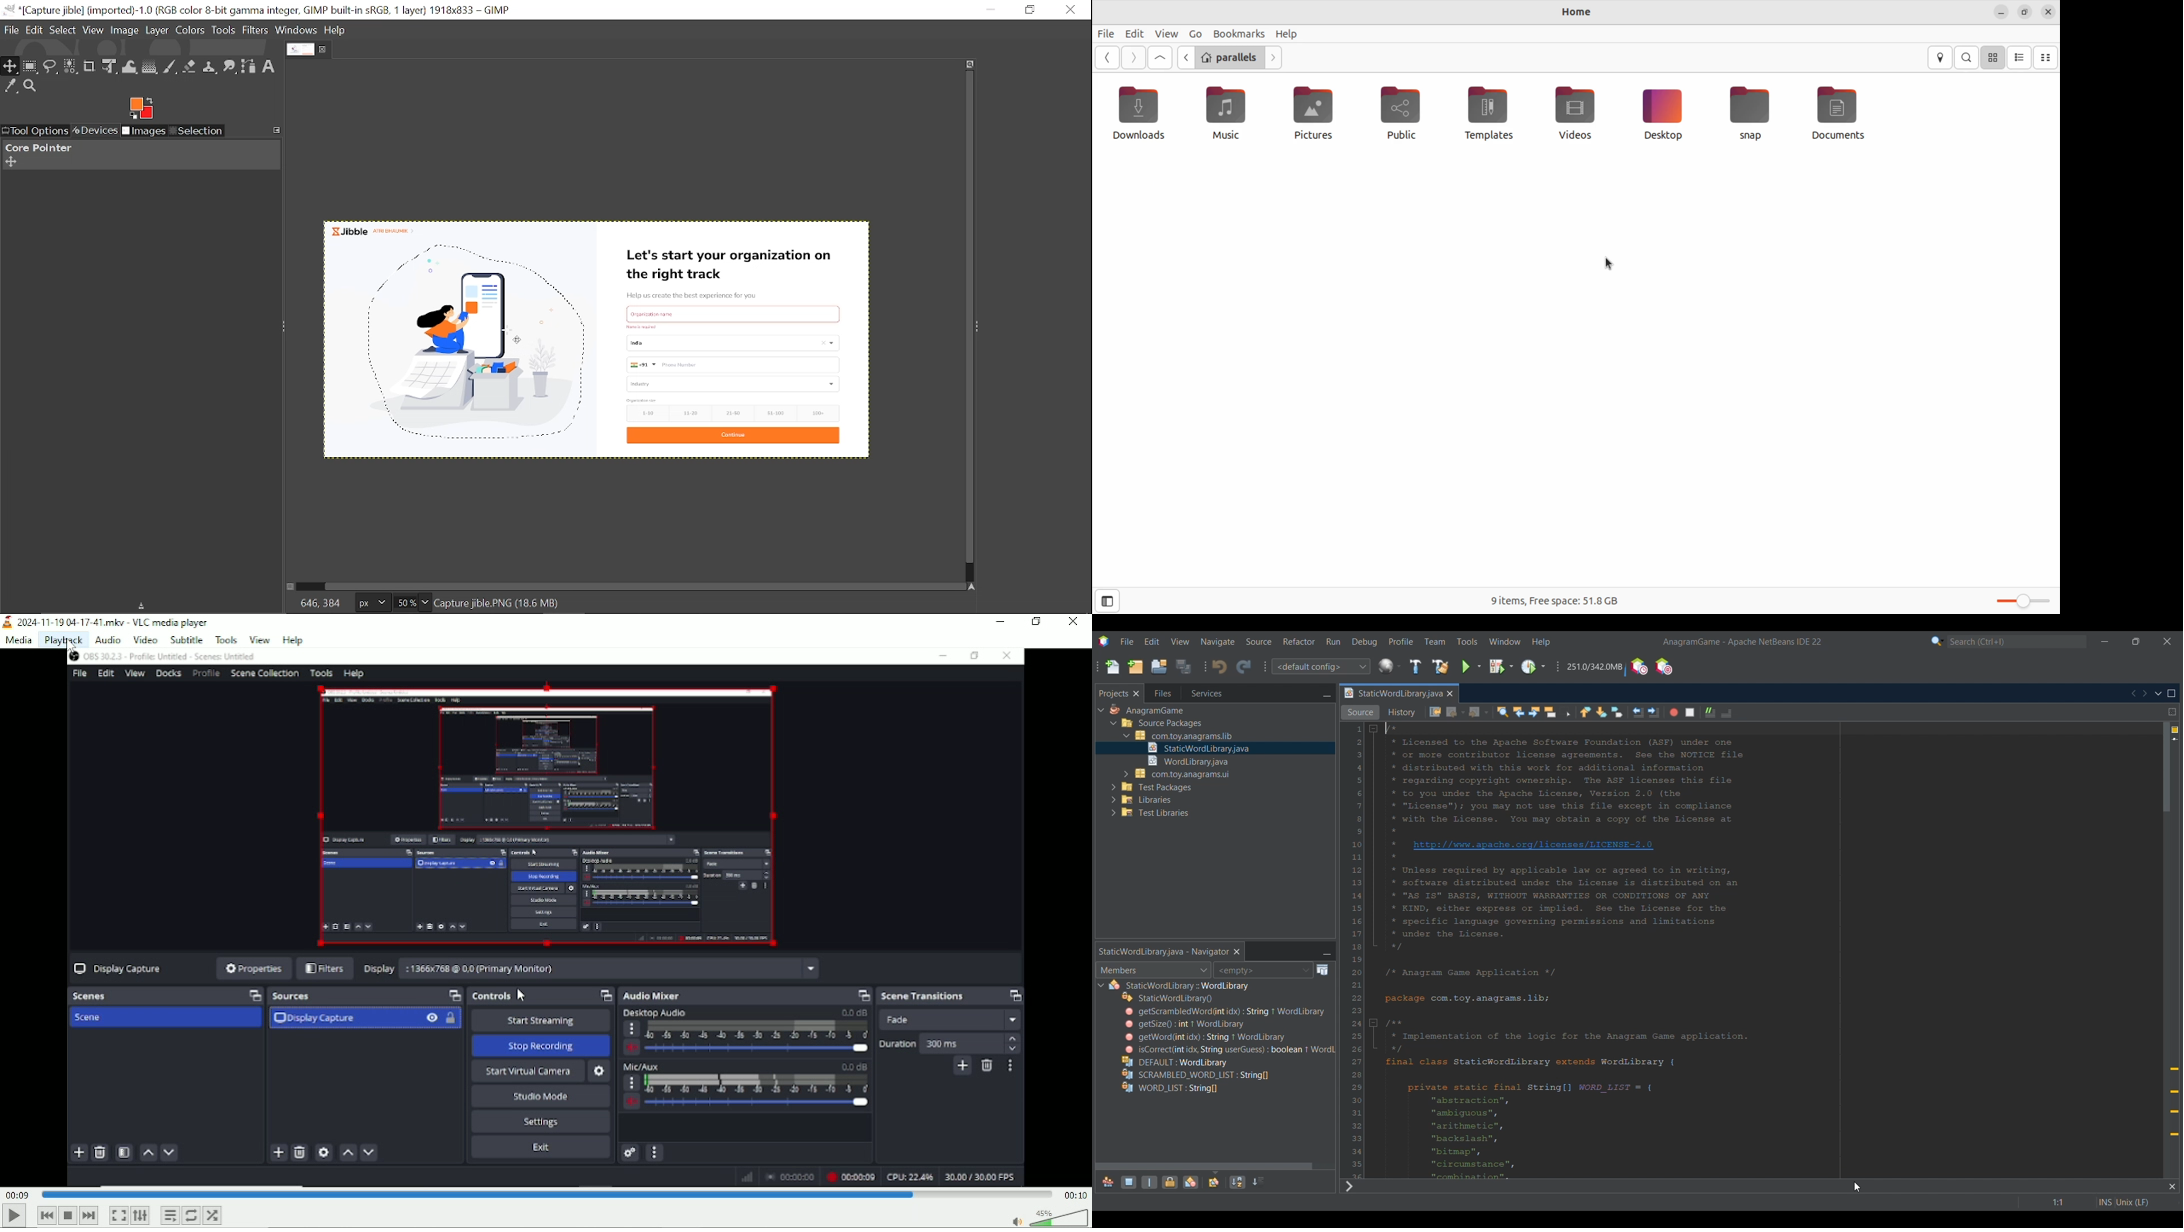 The height and width of the screenshot is (1232, 2184). What do you see at coordinates (269, 67) in the screenshot?
I see `Text tool` at bounding box center [269, 67].